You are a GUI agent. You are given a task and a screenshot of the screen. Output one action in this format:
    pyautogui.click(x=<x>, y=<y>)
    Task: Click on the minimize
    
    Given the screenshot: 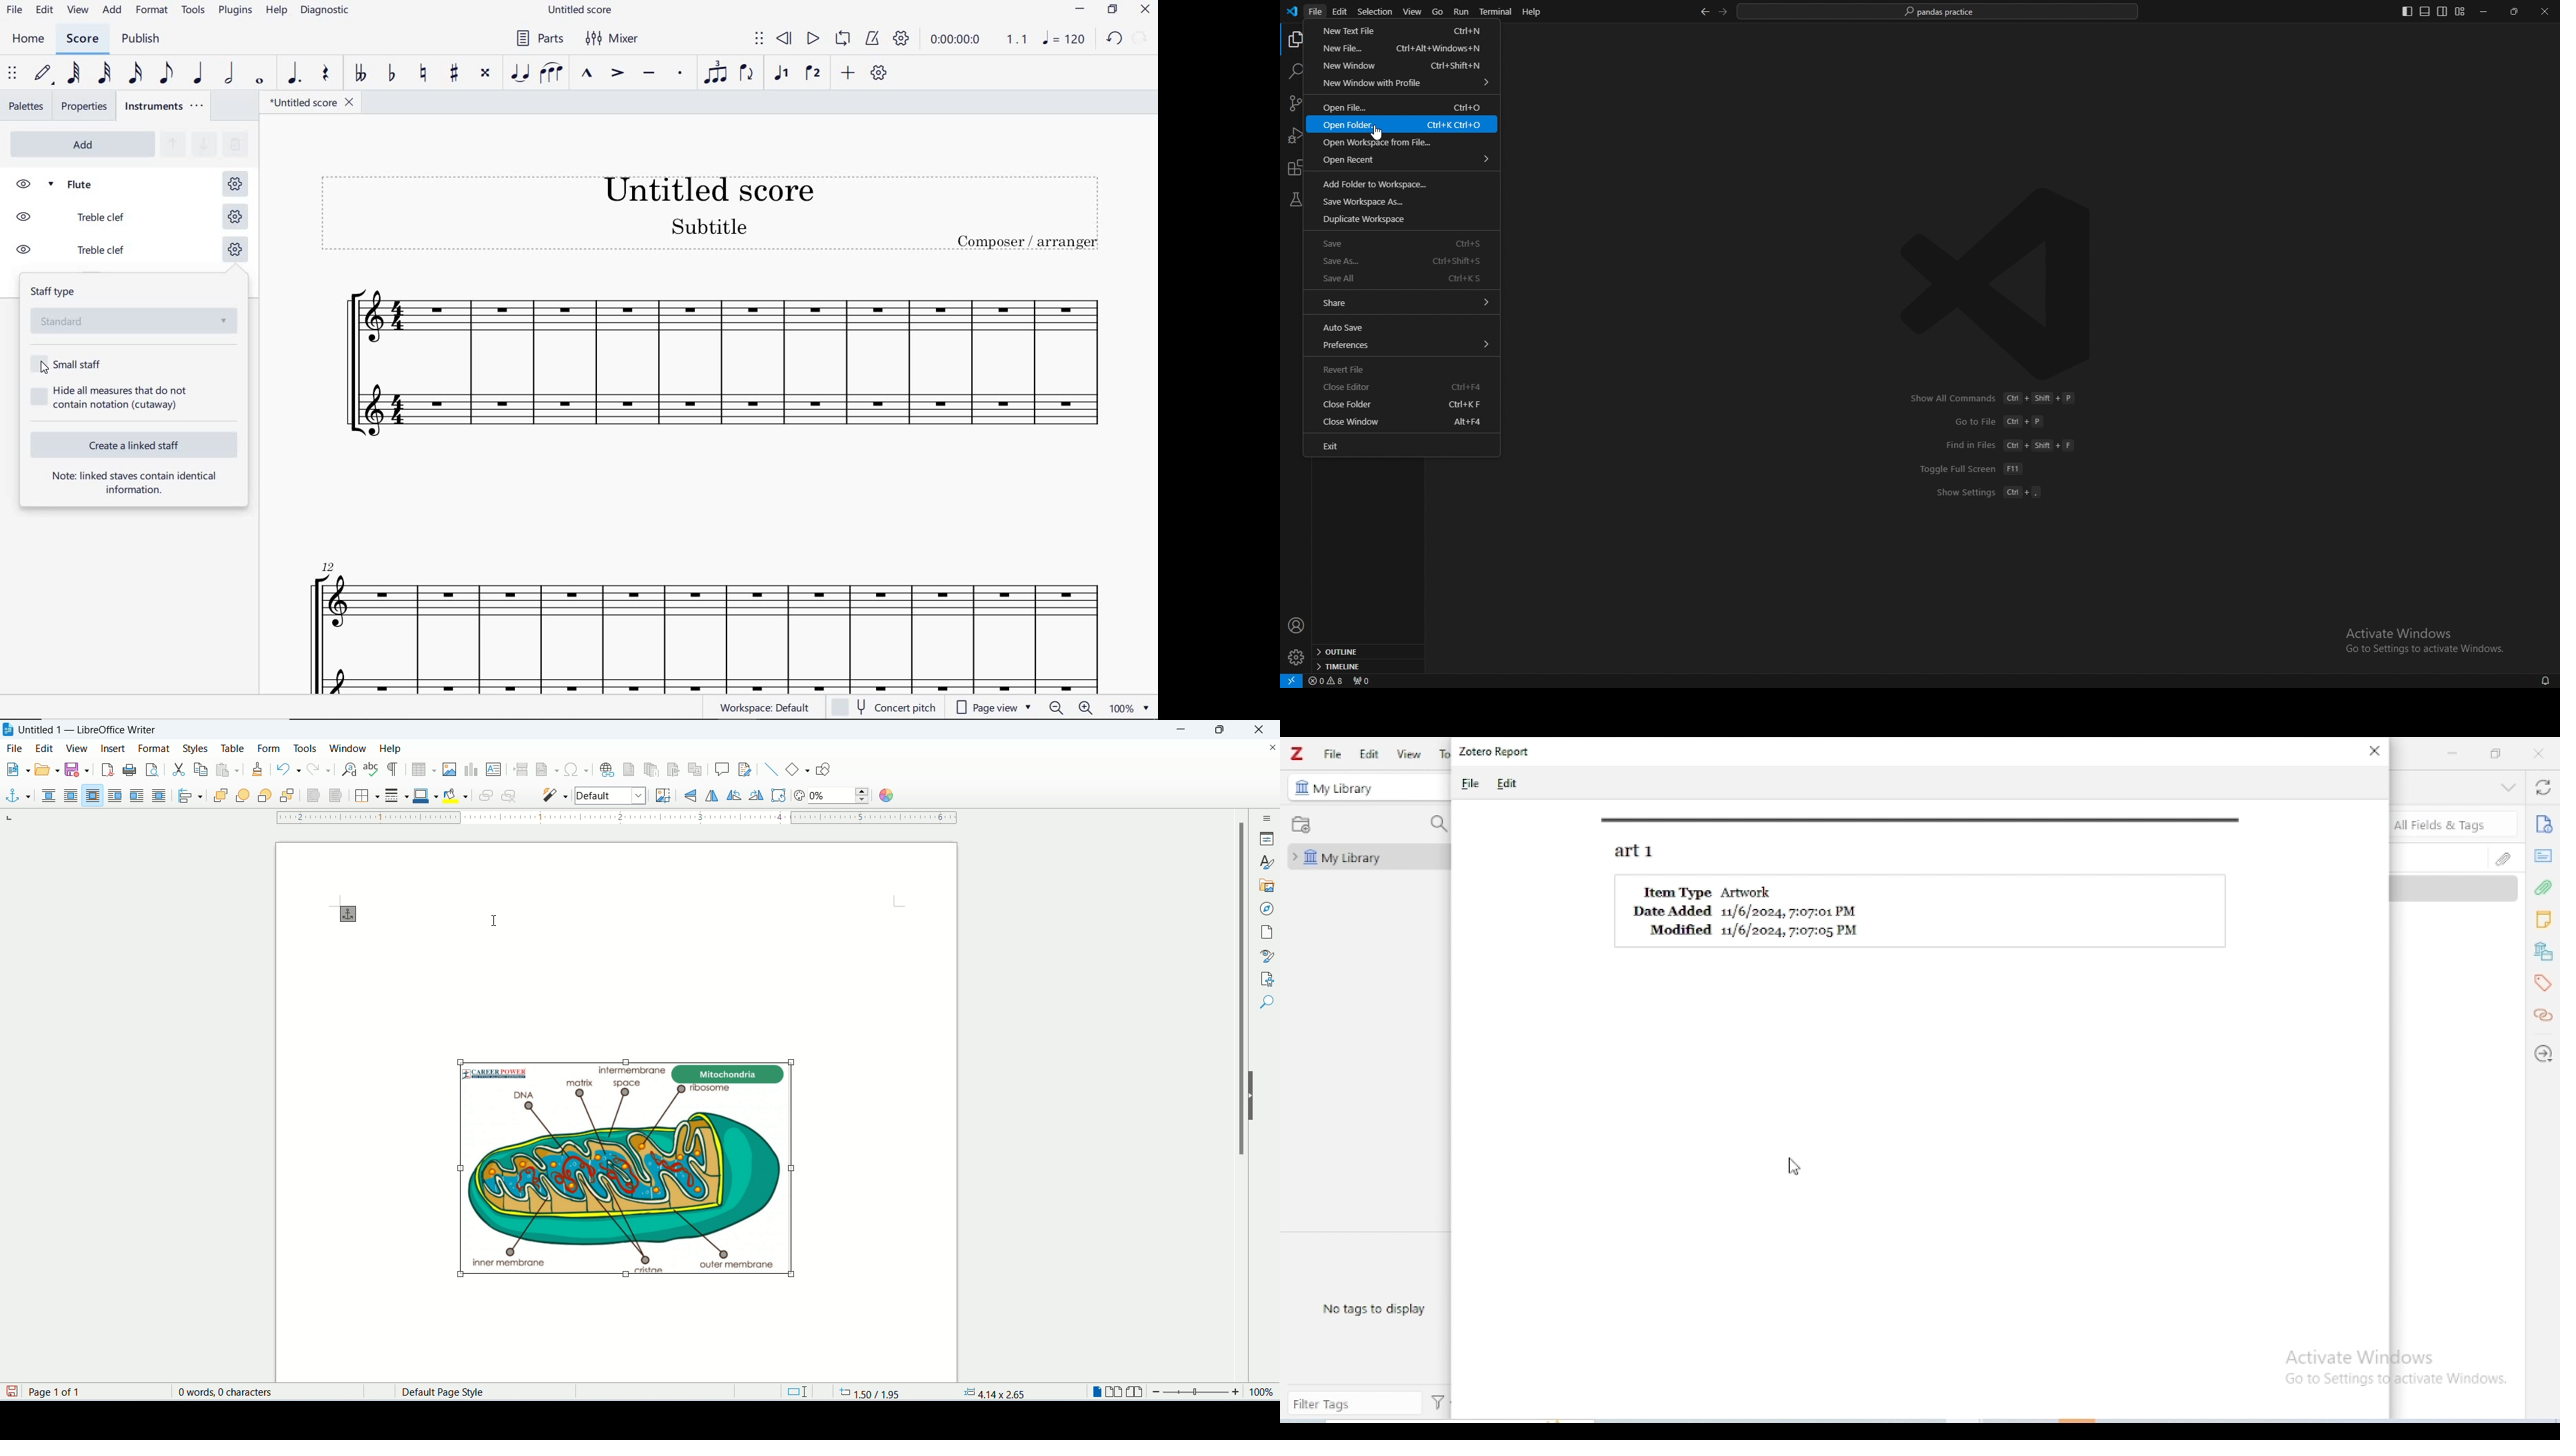 What is the action you would take?
    pyautogui.click(x=2487, y=12)
    